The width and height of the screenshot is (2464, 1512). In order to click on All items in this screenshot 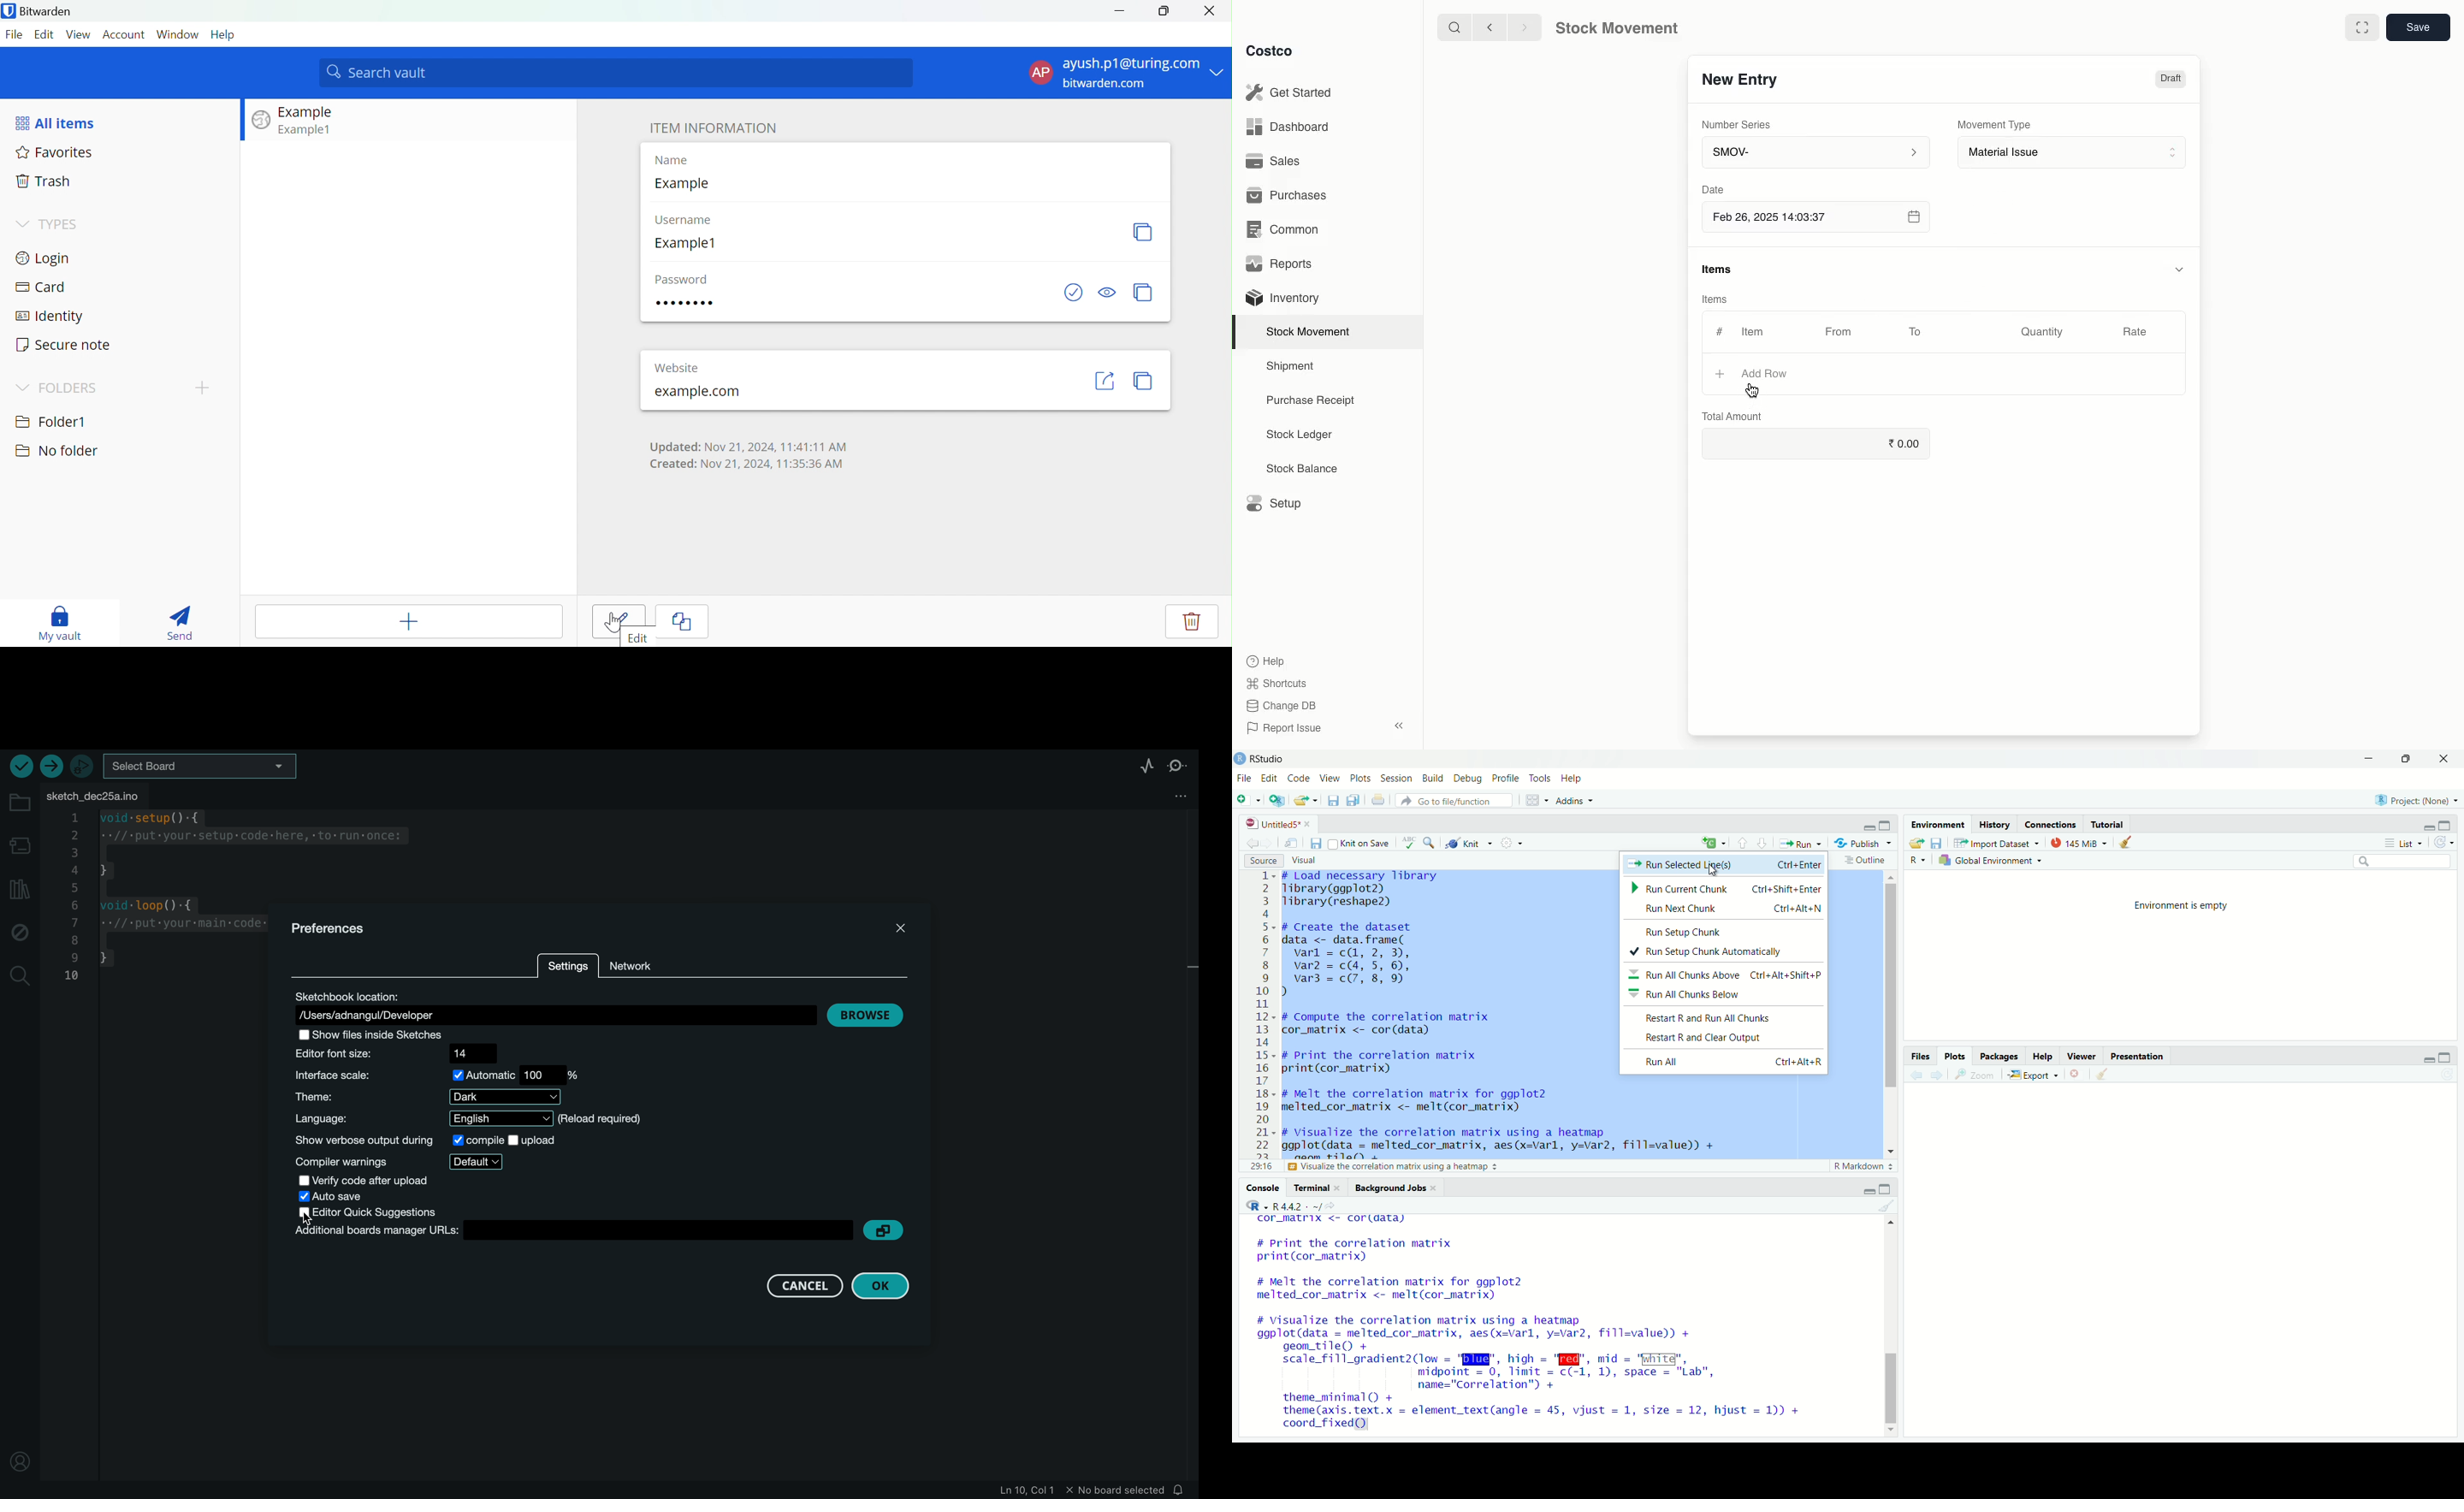, I will do `click(57, 123)`.